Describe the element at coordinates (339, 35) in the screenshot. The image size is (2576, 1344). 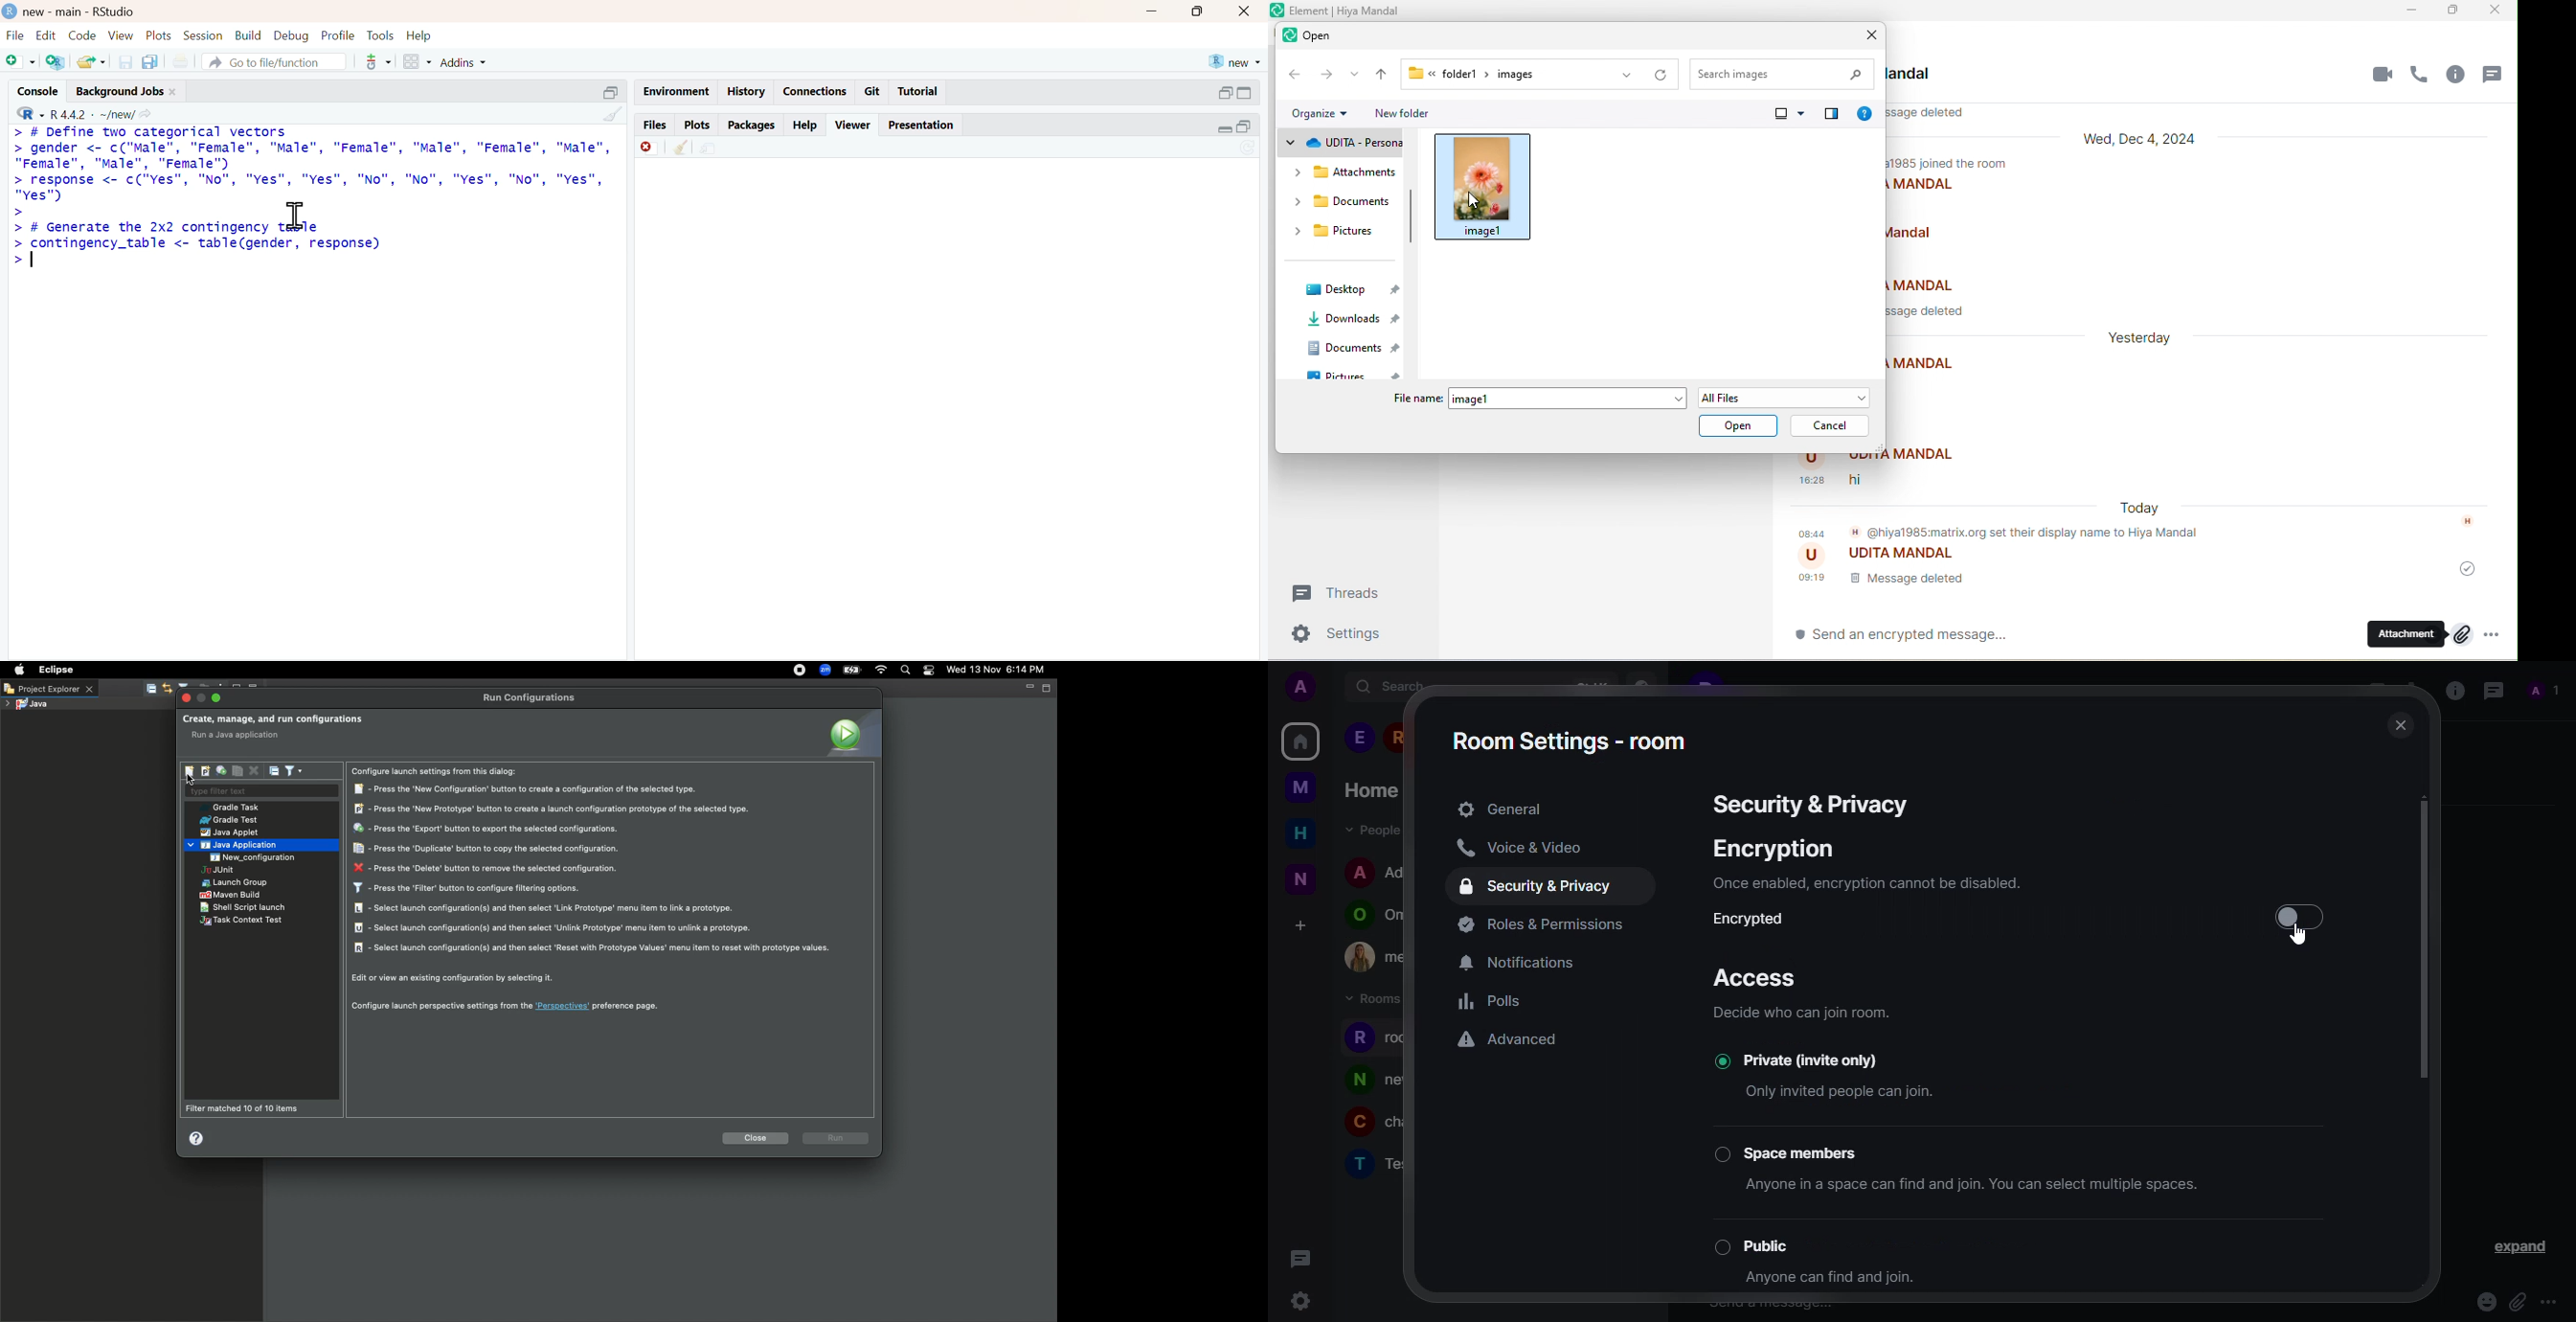
I see `profile` at that location.